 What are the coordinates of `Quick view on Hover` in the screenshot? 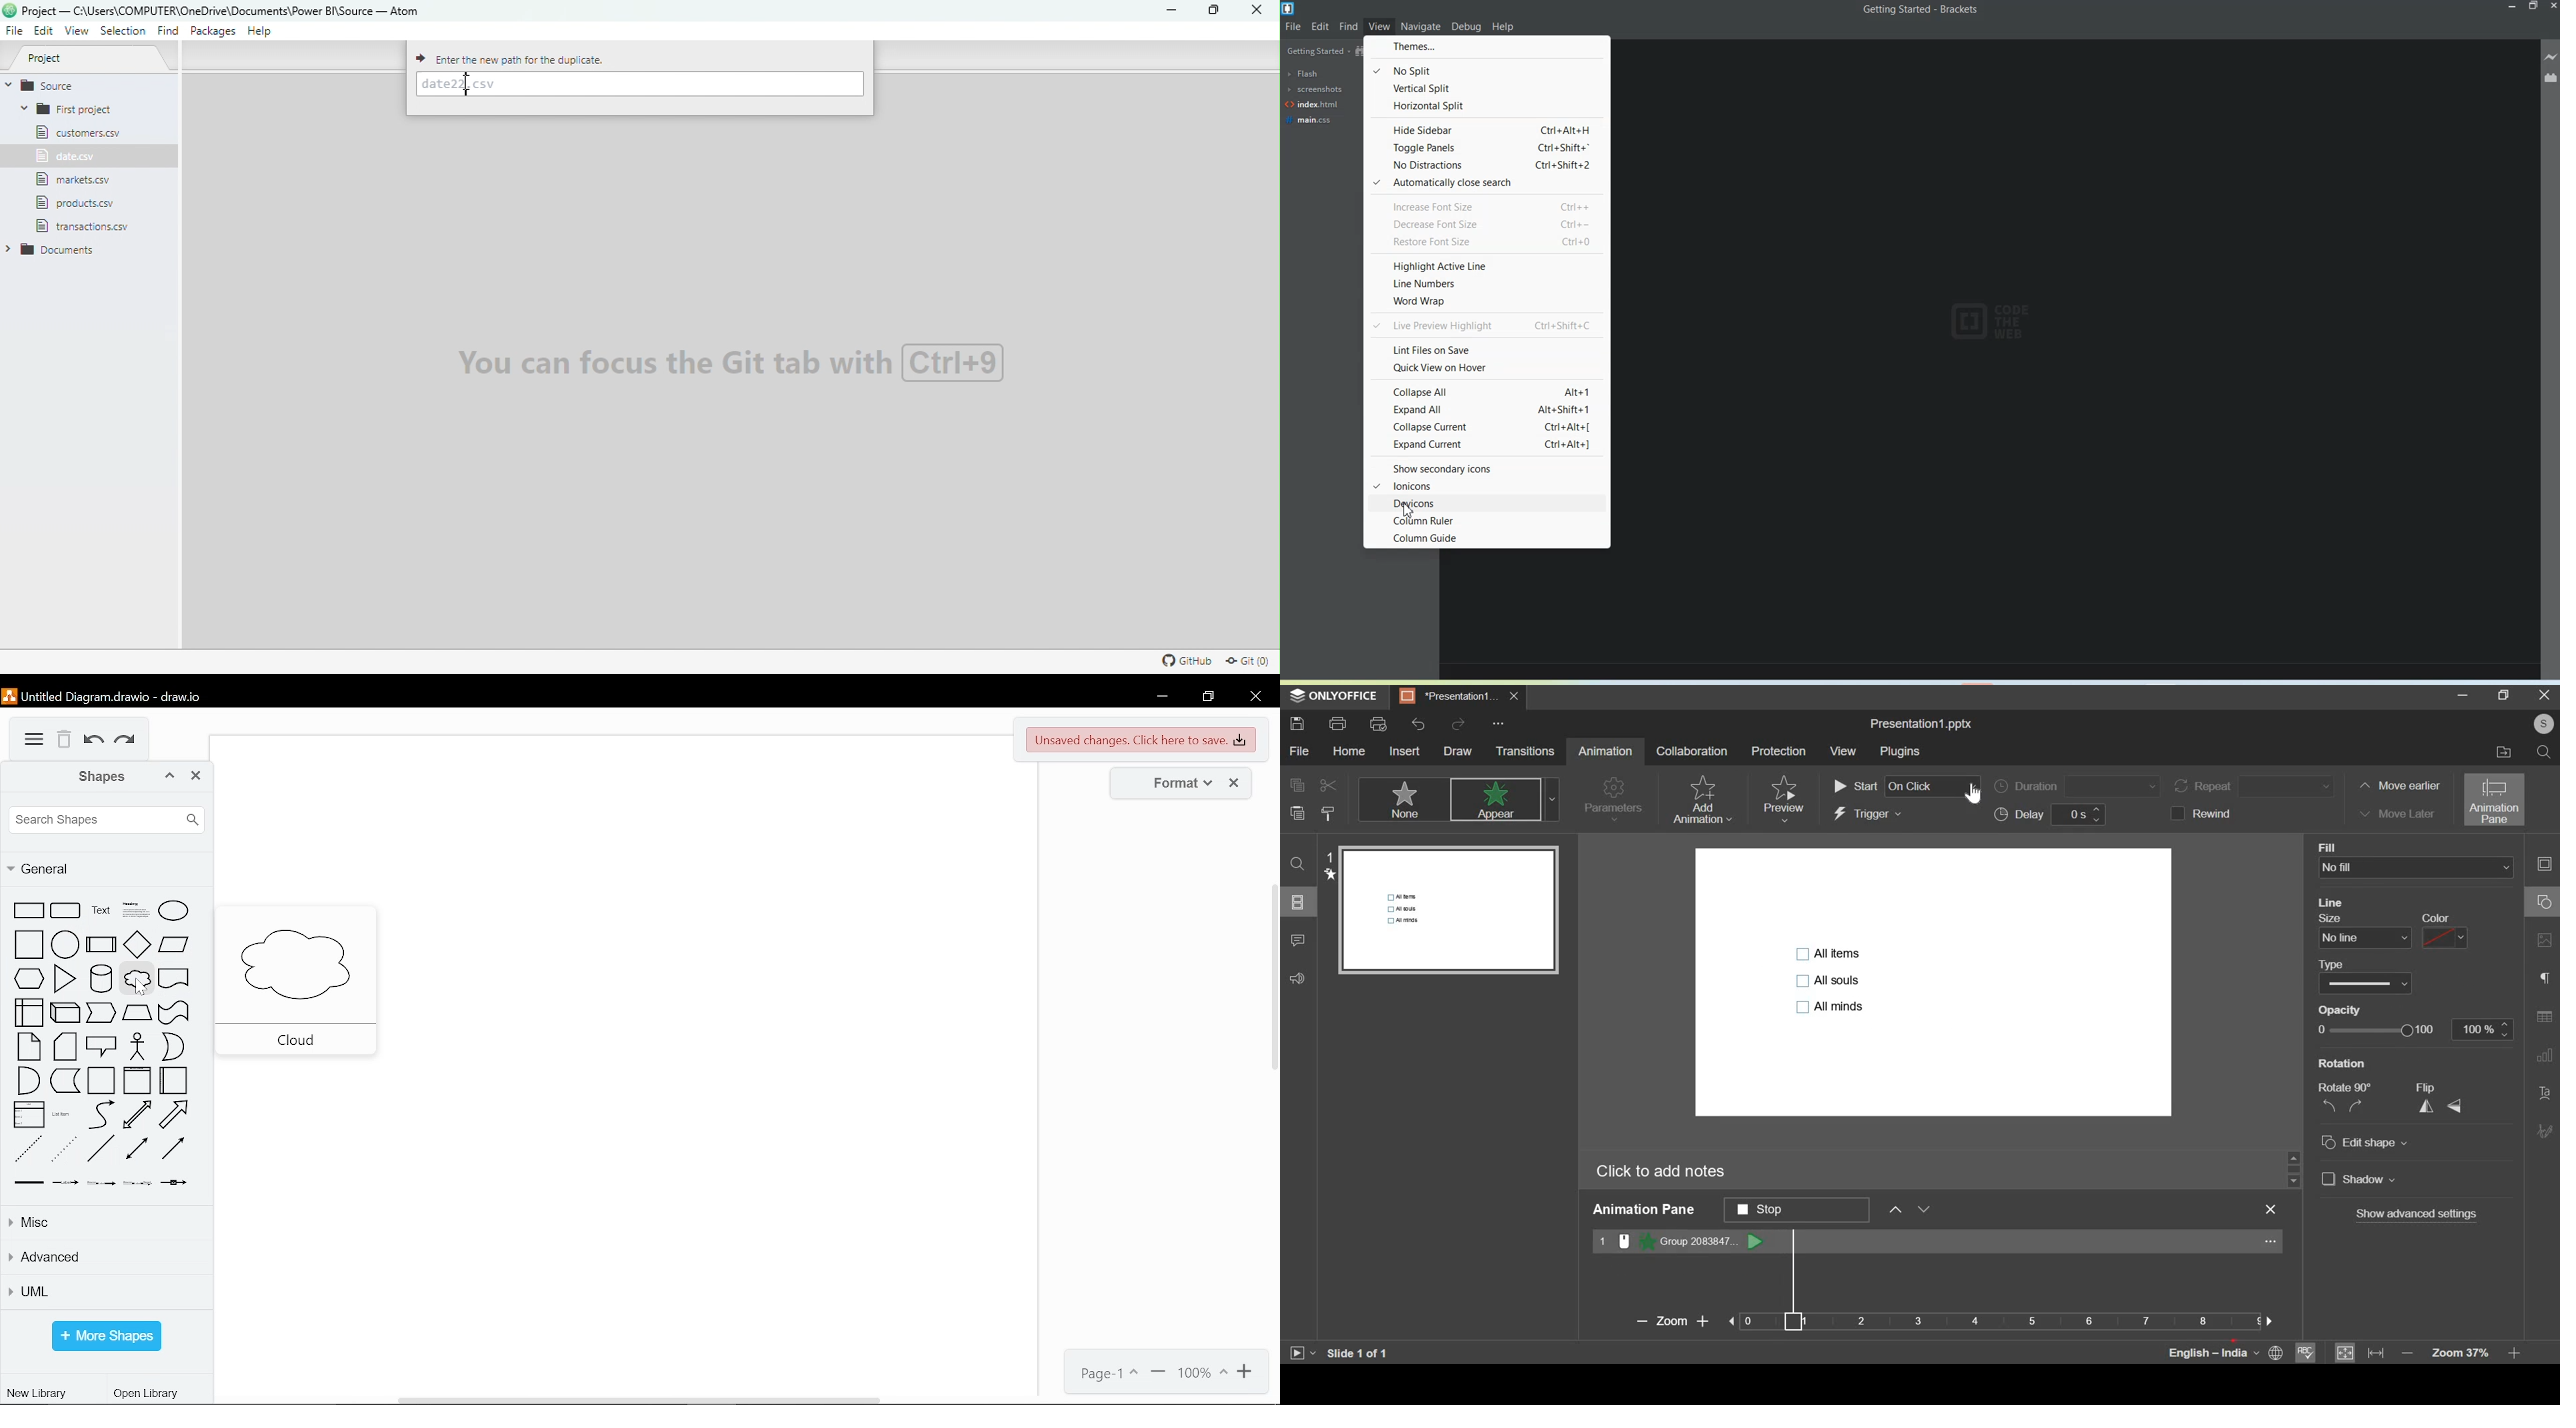 It's located at (1485, 367).